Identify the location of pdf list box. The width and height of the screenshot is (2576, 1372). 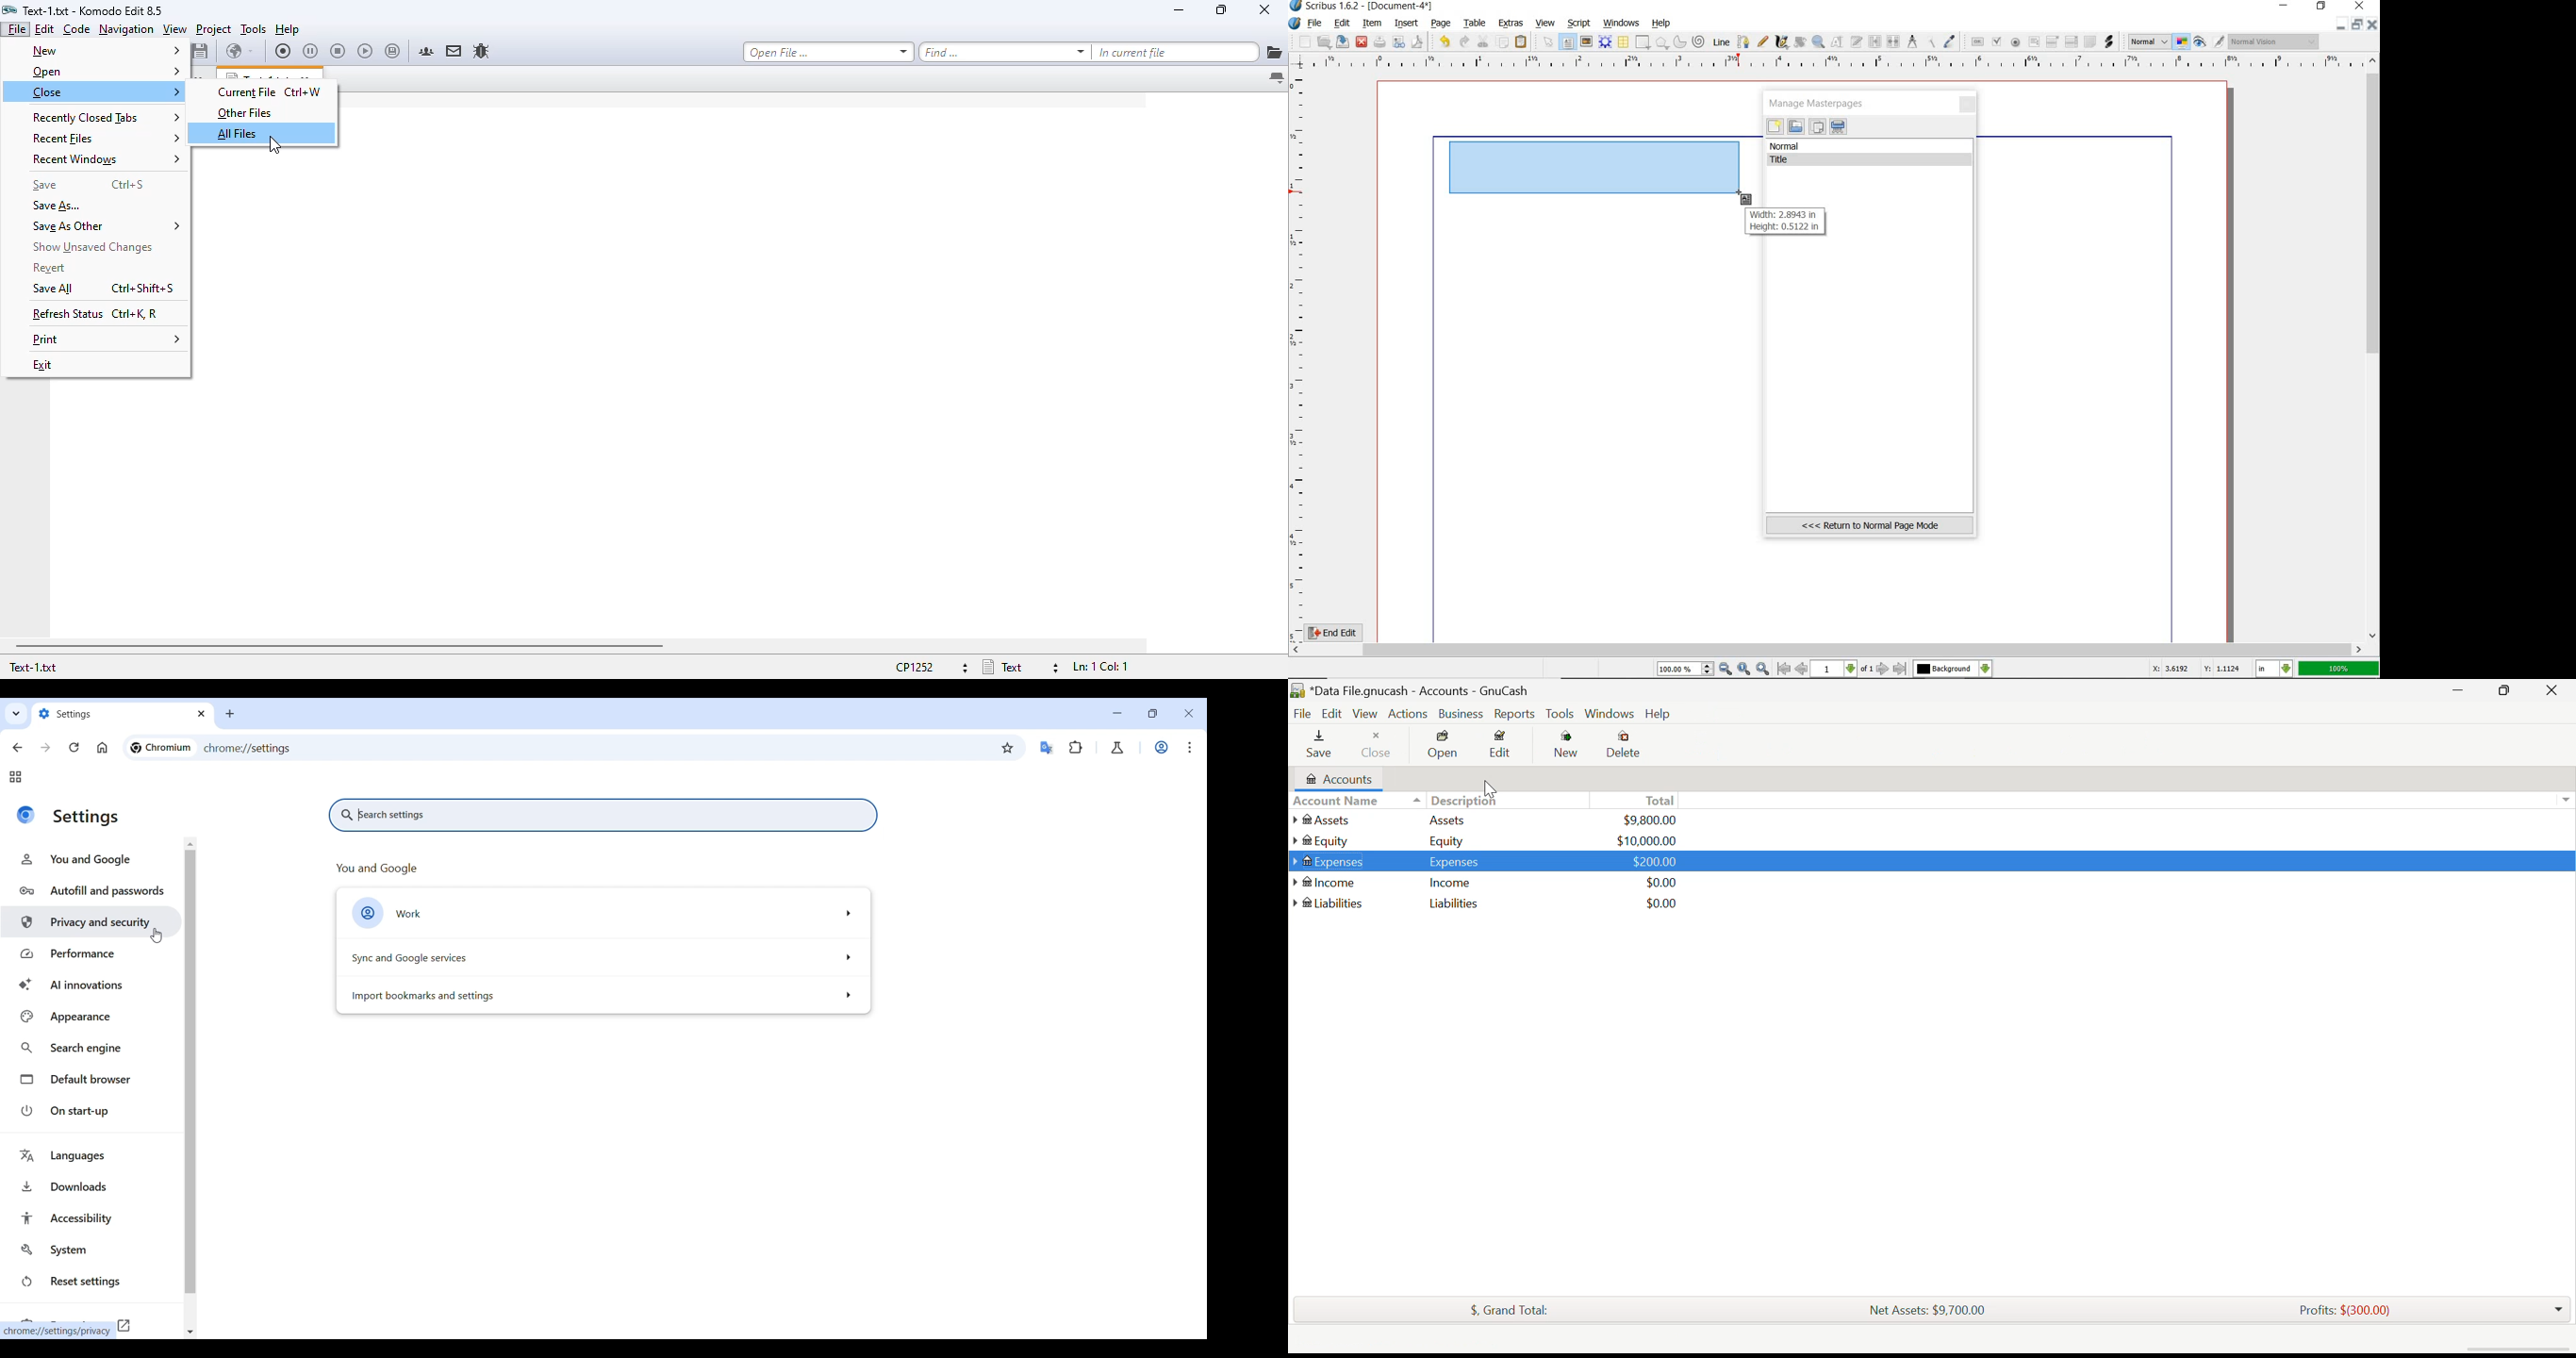
(2071, 43).